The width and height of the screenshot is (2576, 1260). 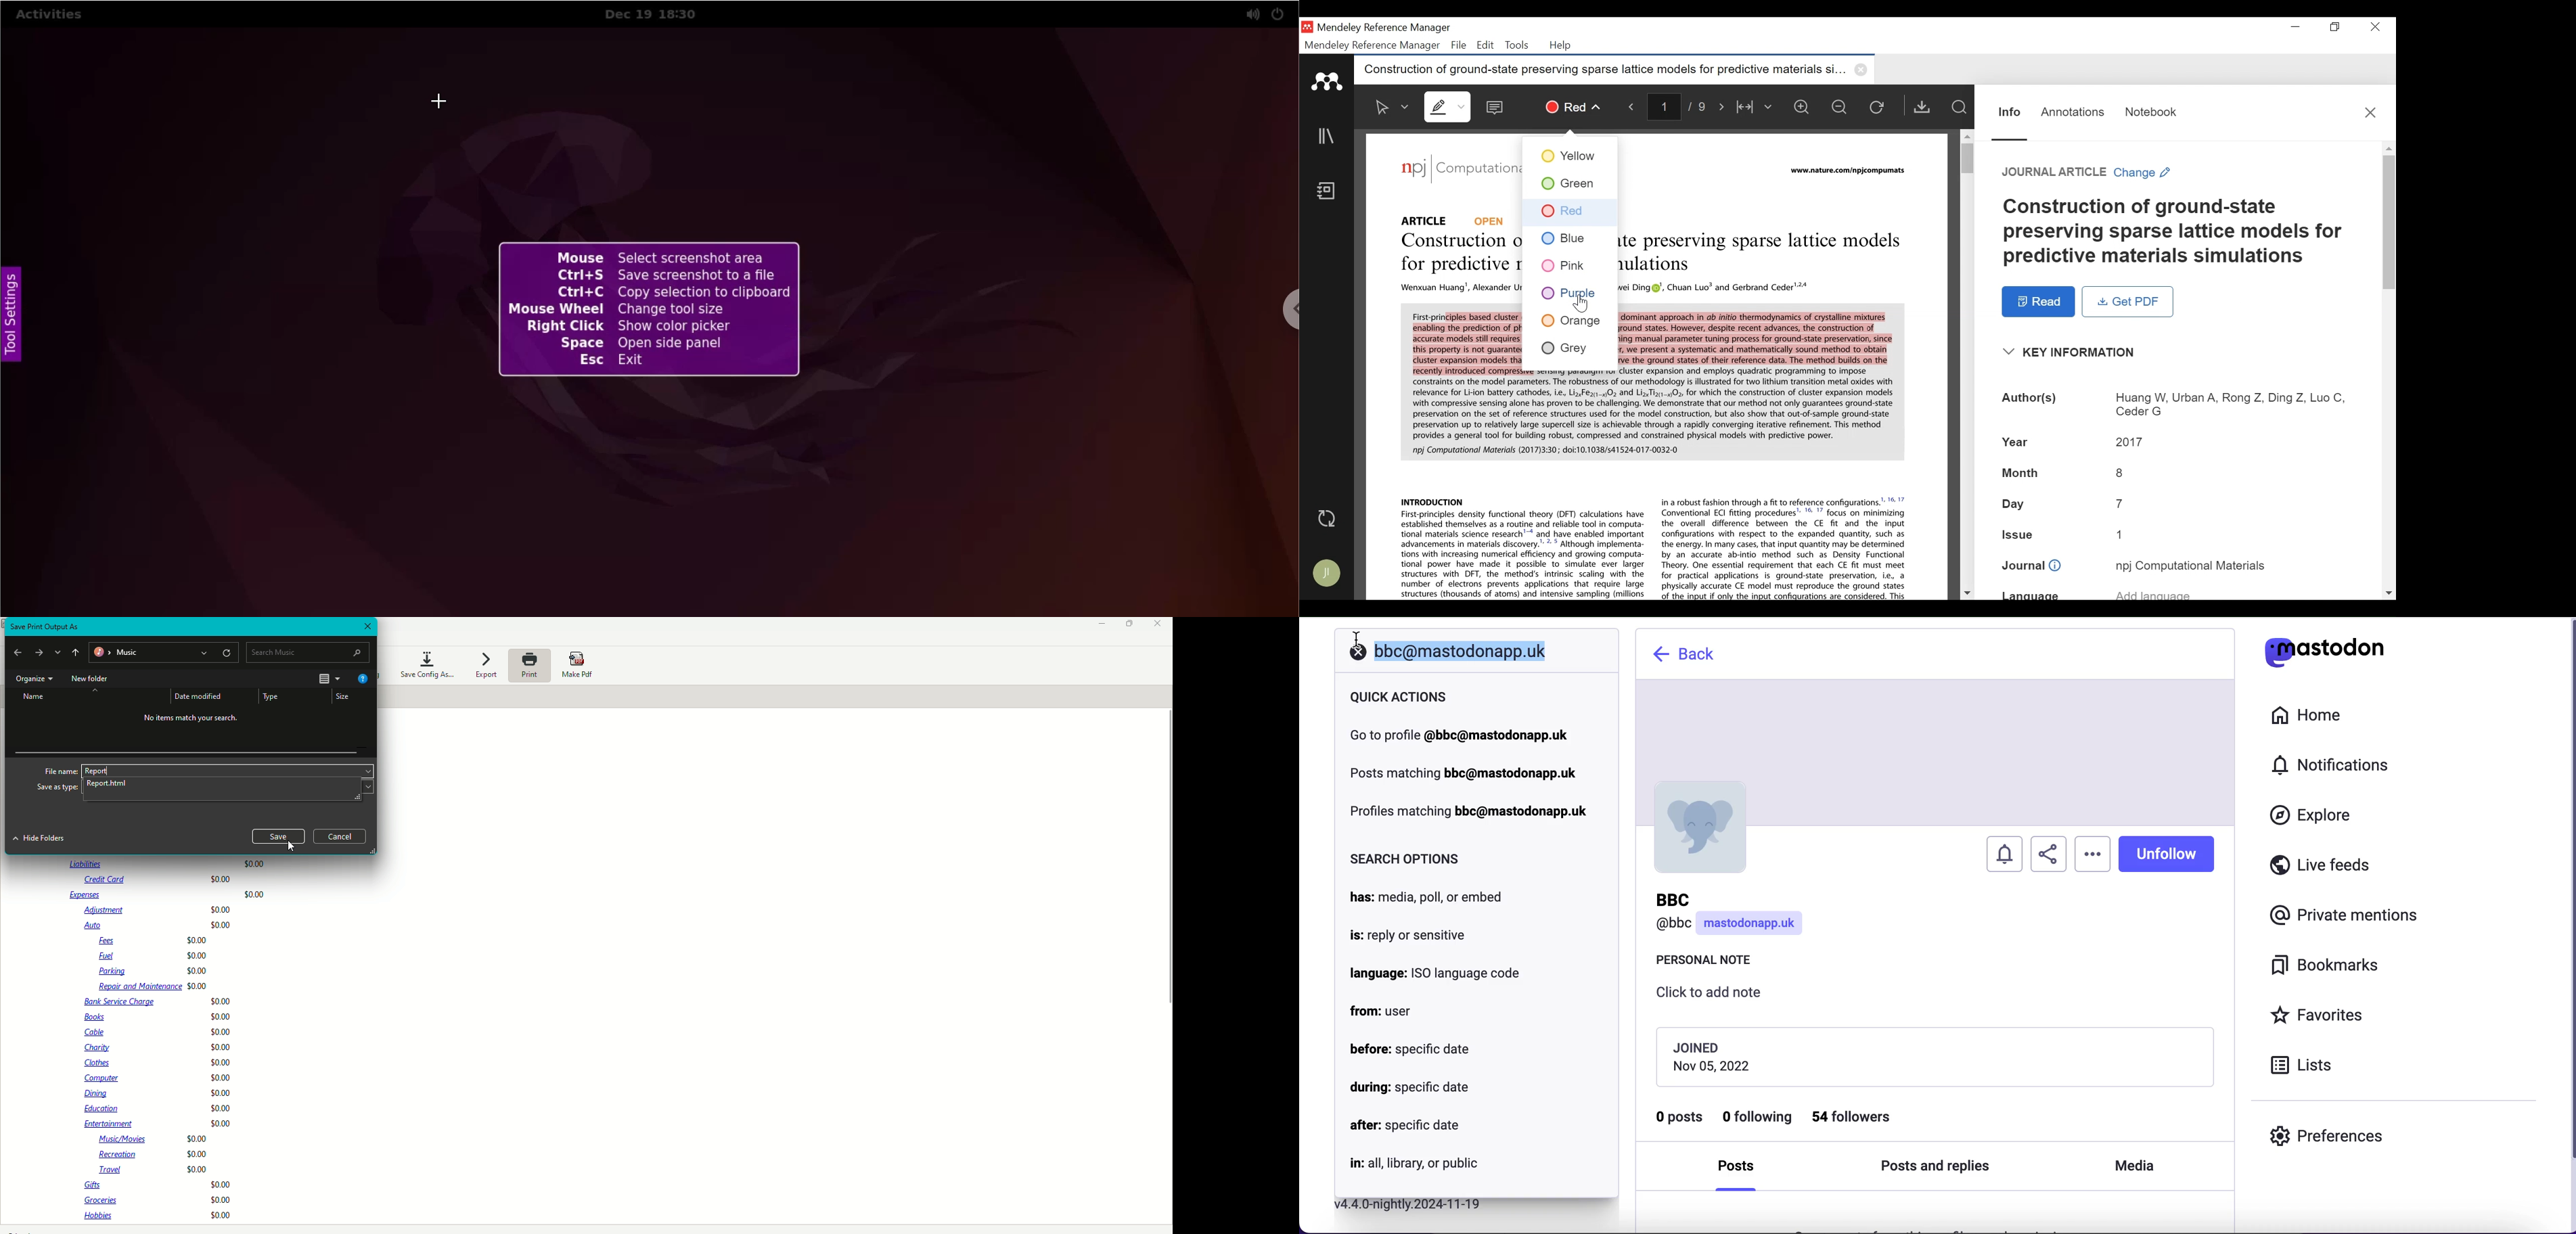 I want to click on lists, so click(x=2307, y=1064).